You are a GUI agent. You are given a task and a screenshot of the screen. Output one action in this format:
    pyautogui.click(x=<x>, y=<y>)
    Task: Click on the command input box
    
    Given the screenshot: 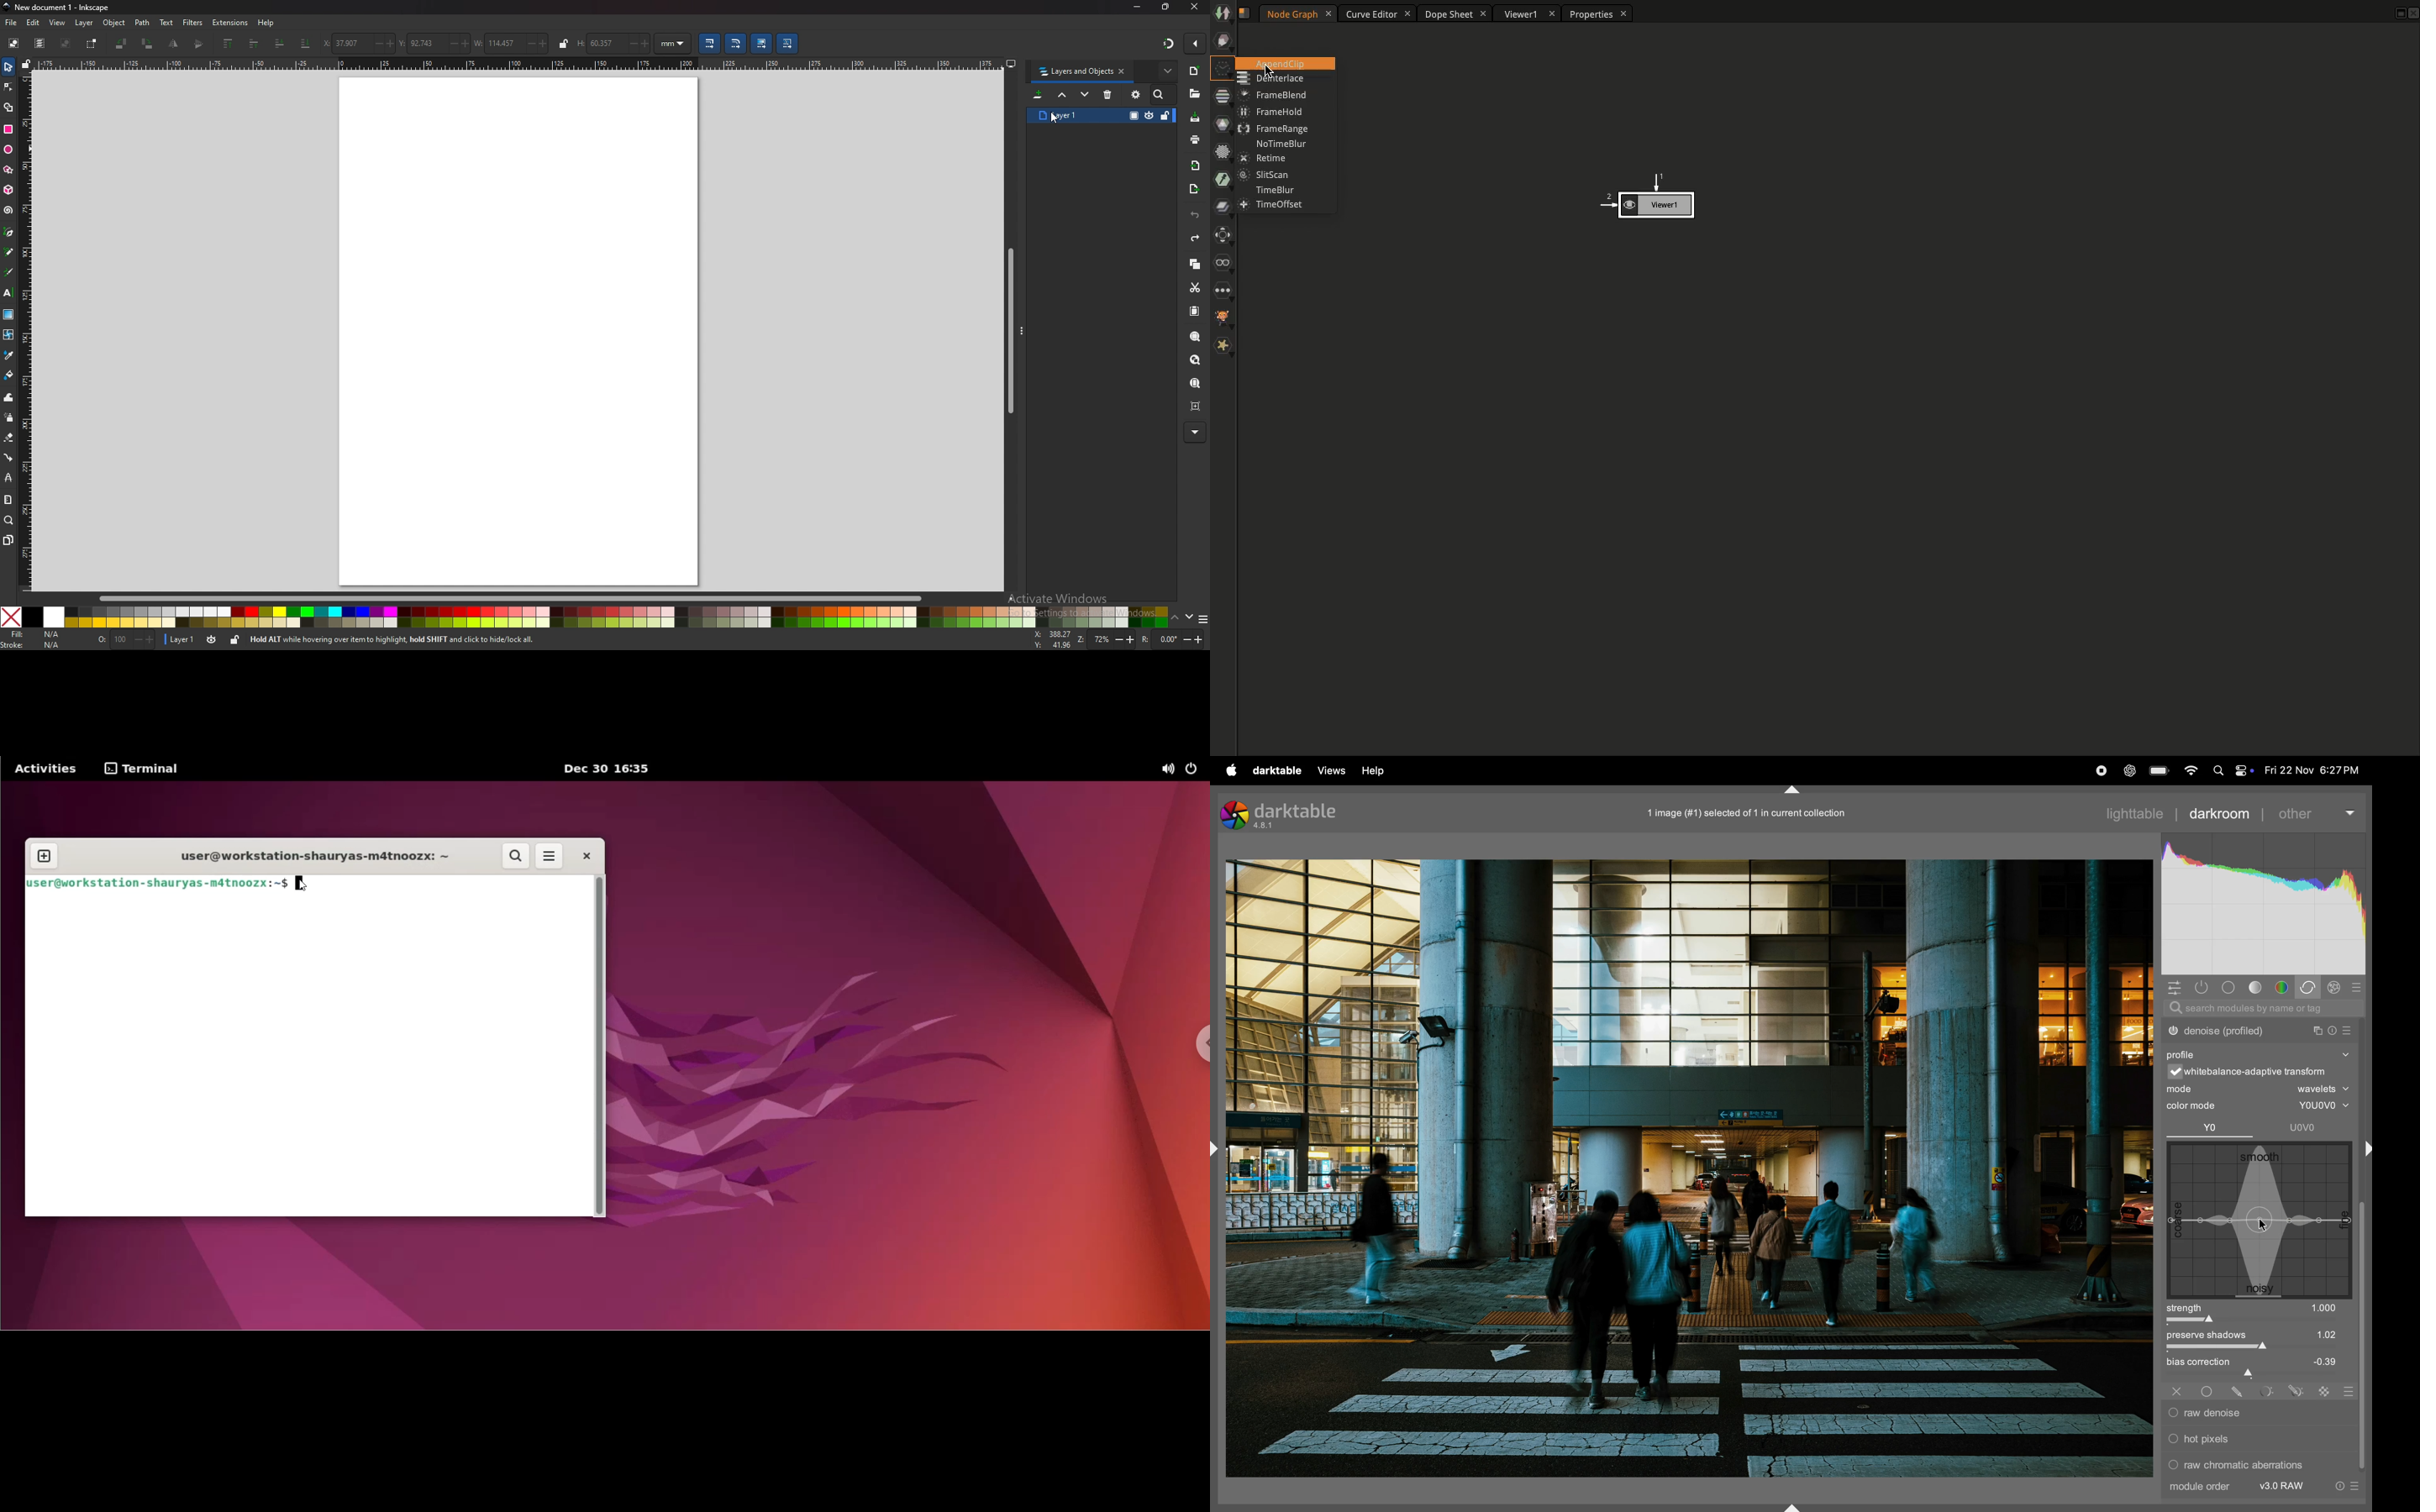 What is the action you would take?
    pyautogui.click(x=305, y=1059)
    